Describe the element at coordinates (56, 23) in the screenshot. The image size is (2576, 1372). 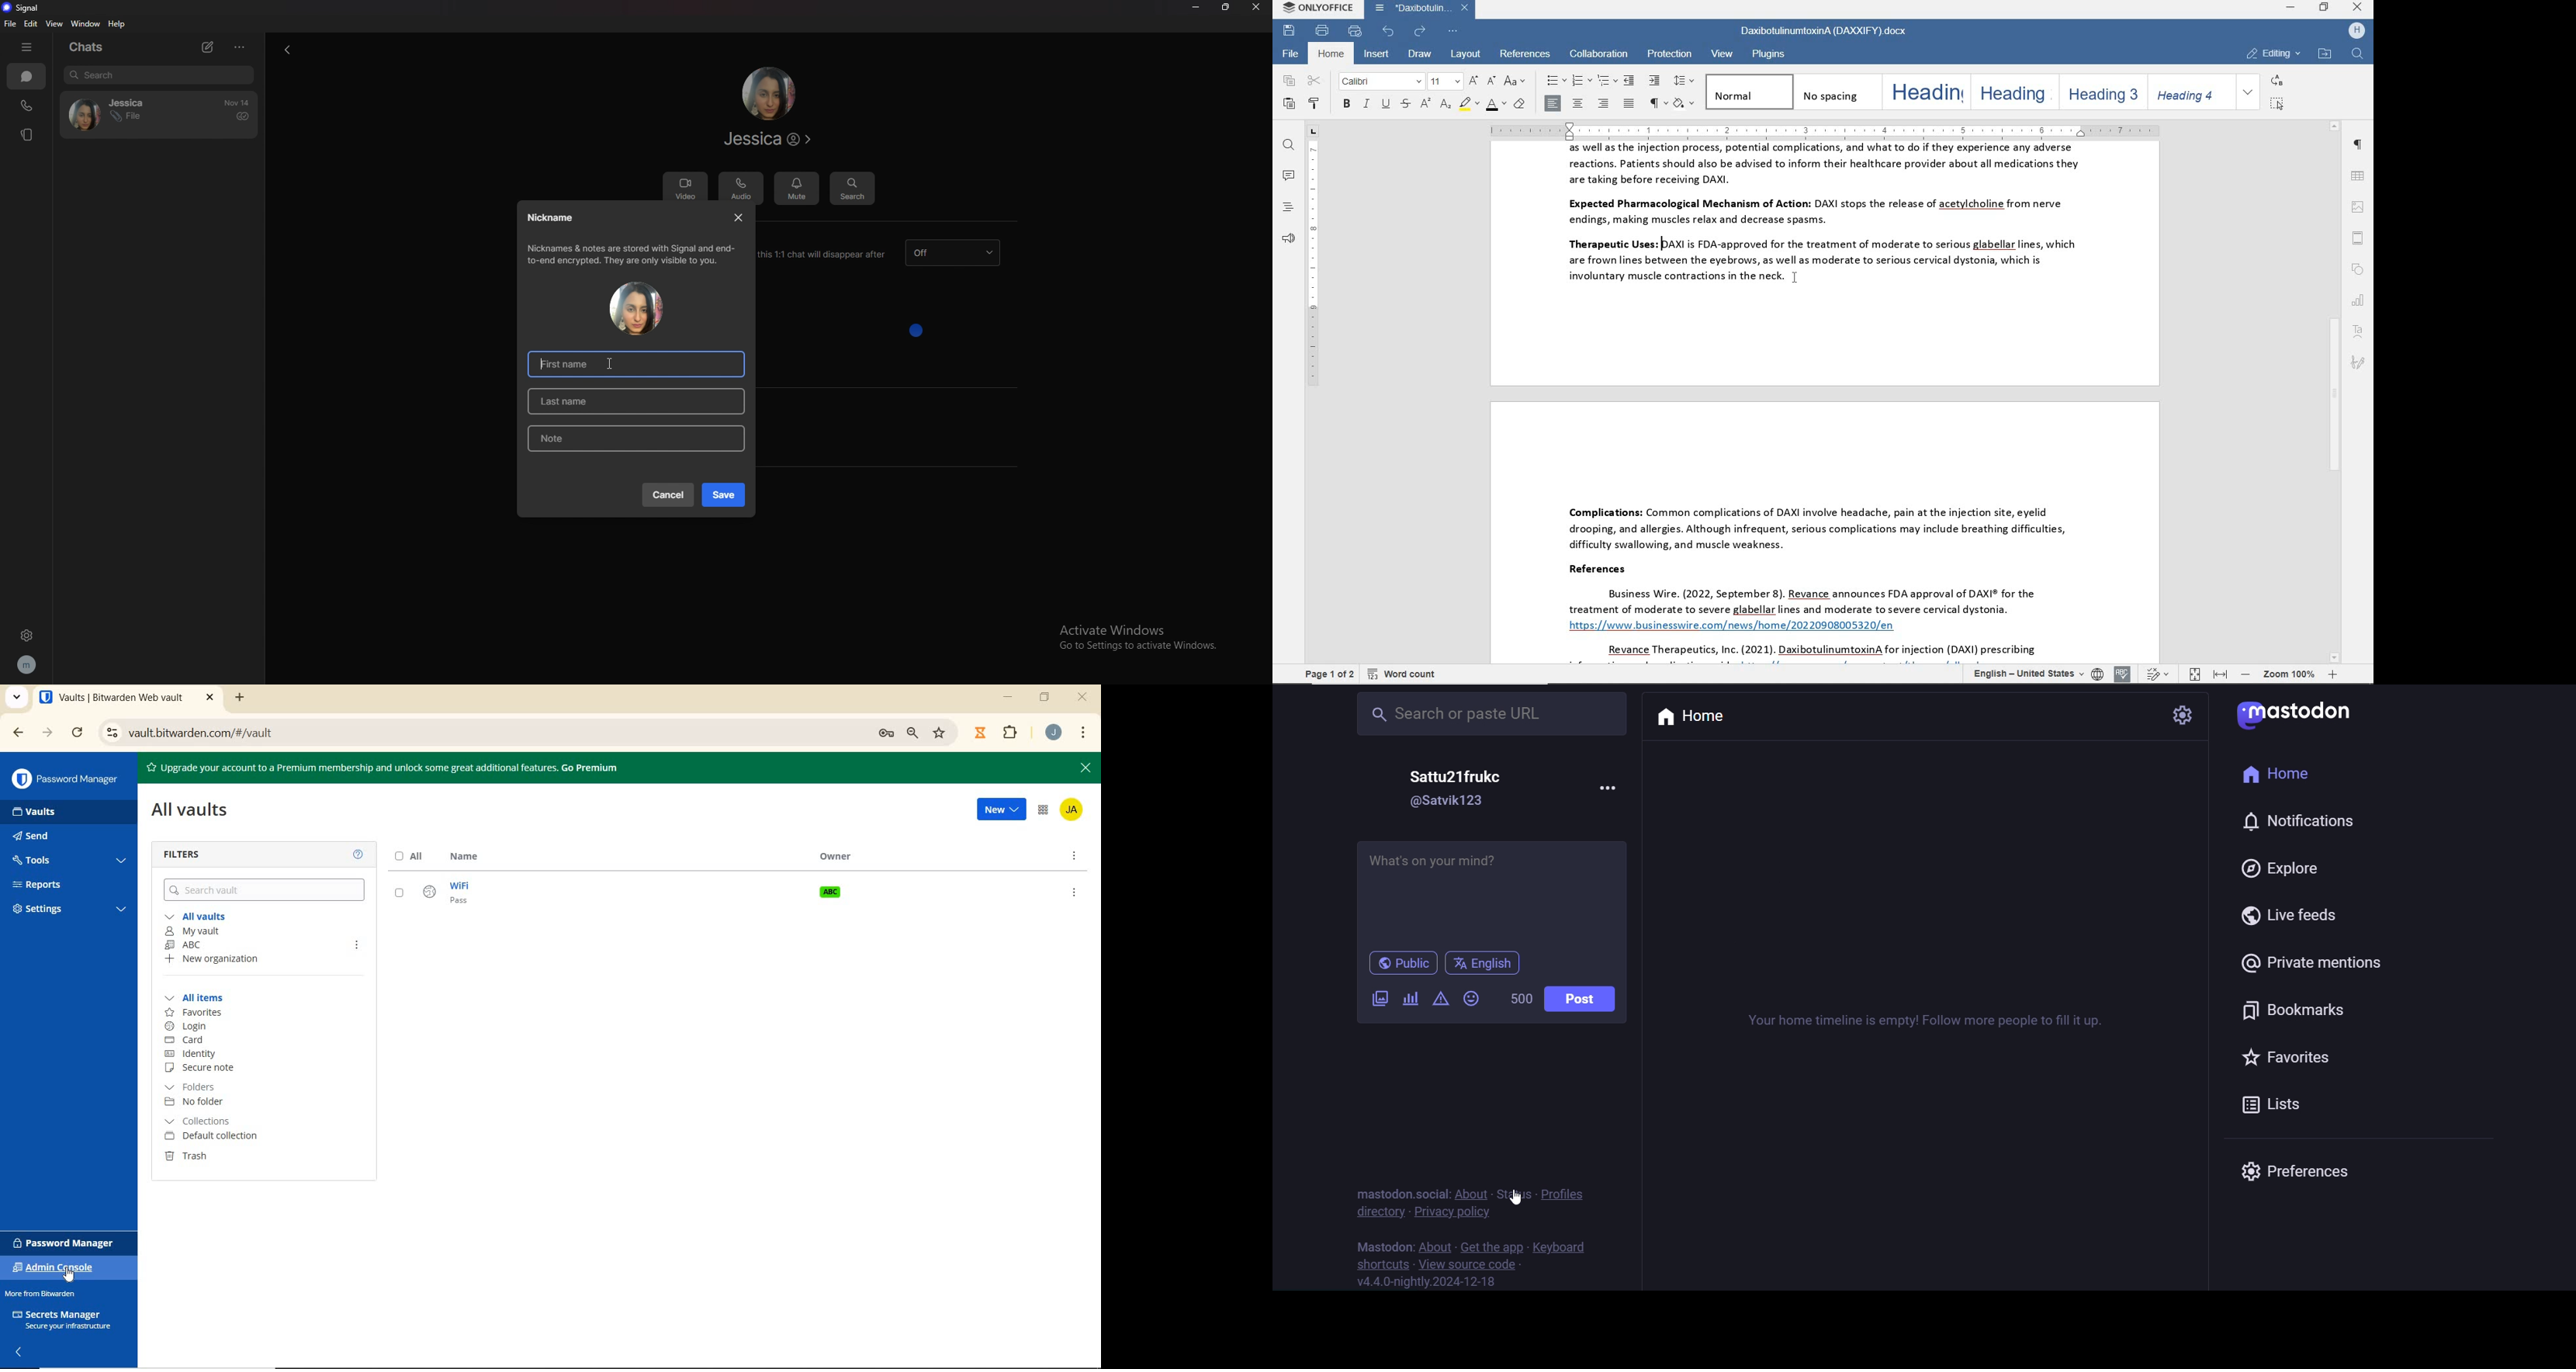
I see `view` at that location.